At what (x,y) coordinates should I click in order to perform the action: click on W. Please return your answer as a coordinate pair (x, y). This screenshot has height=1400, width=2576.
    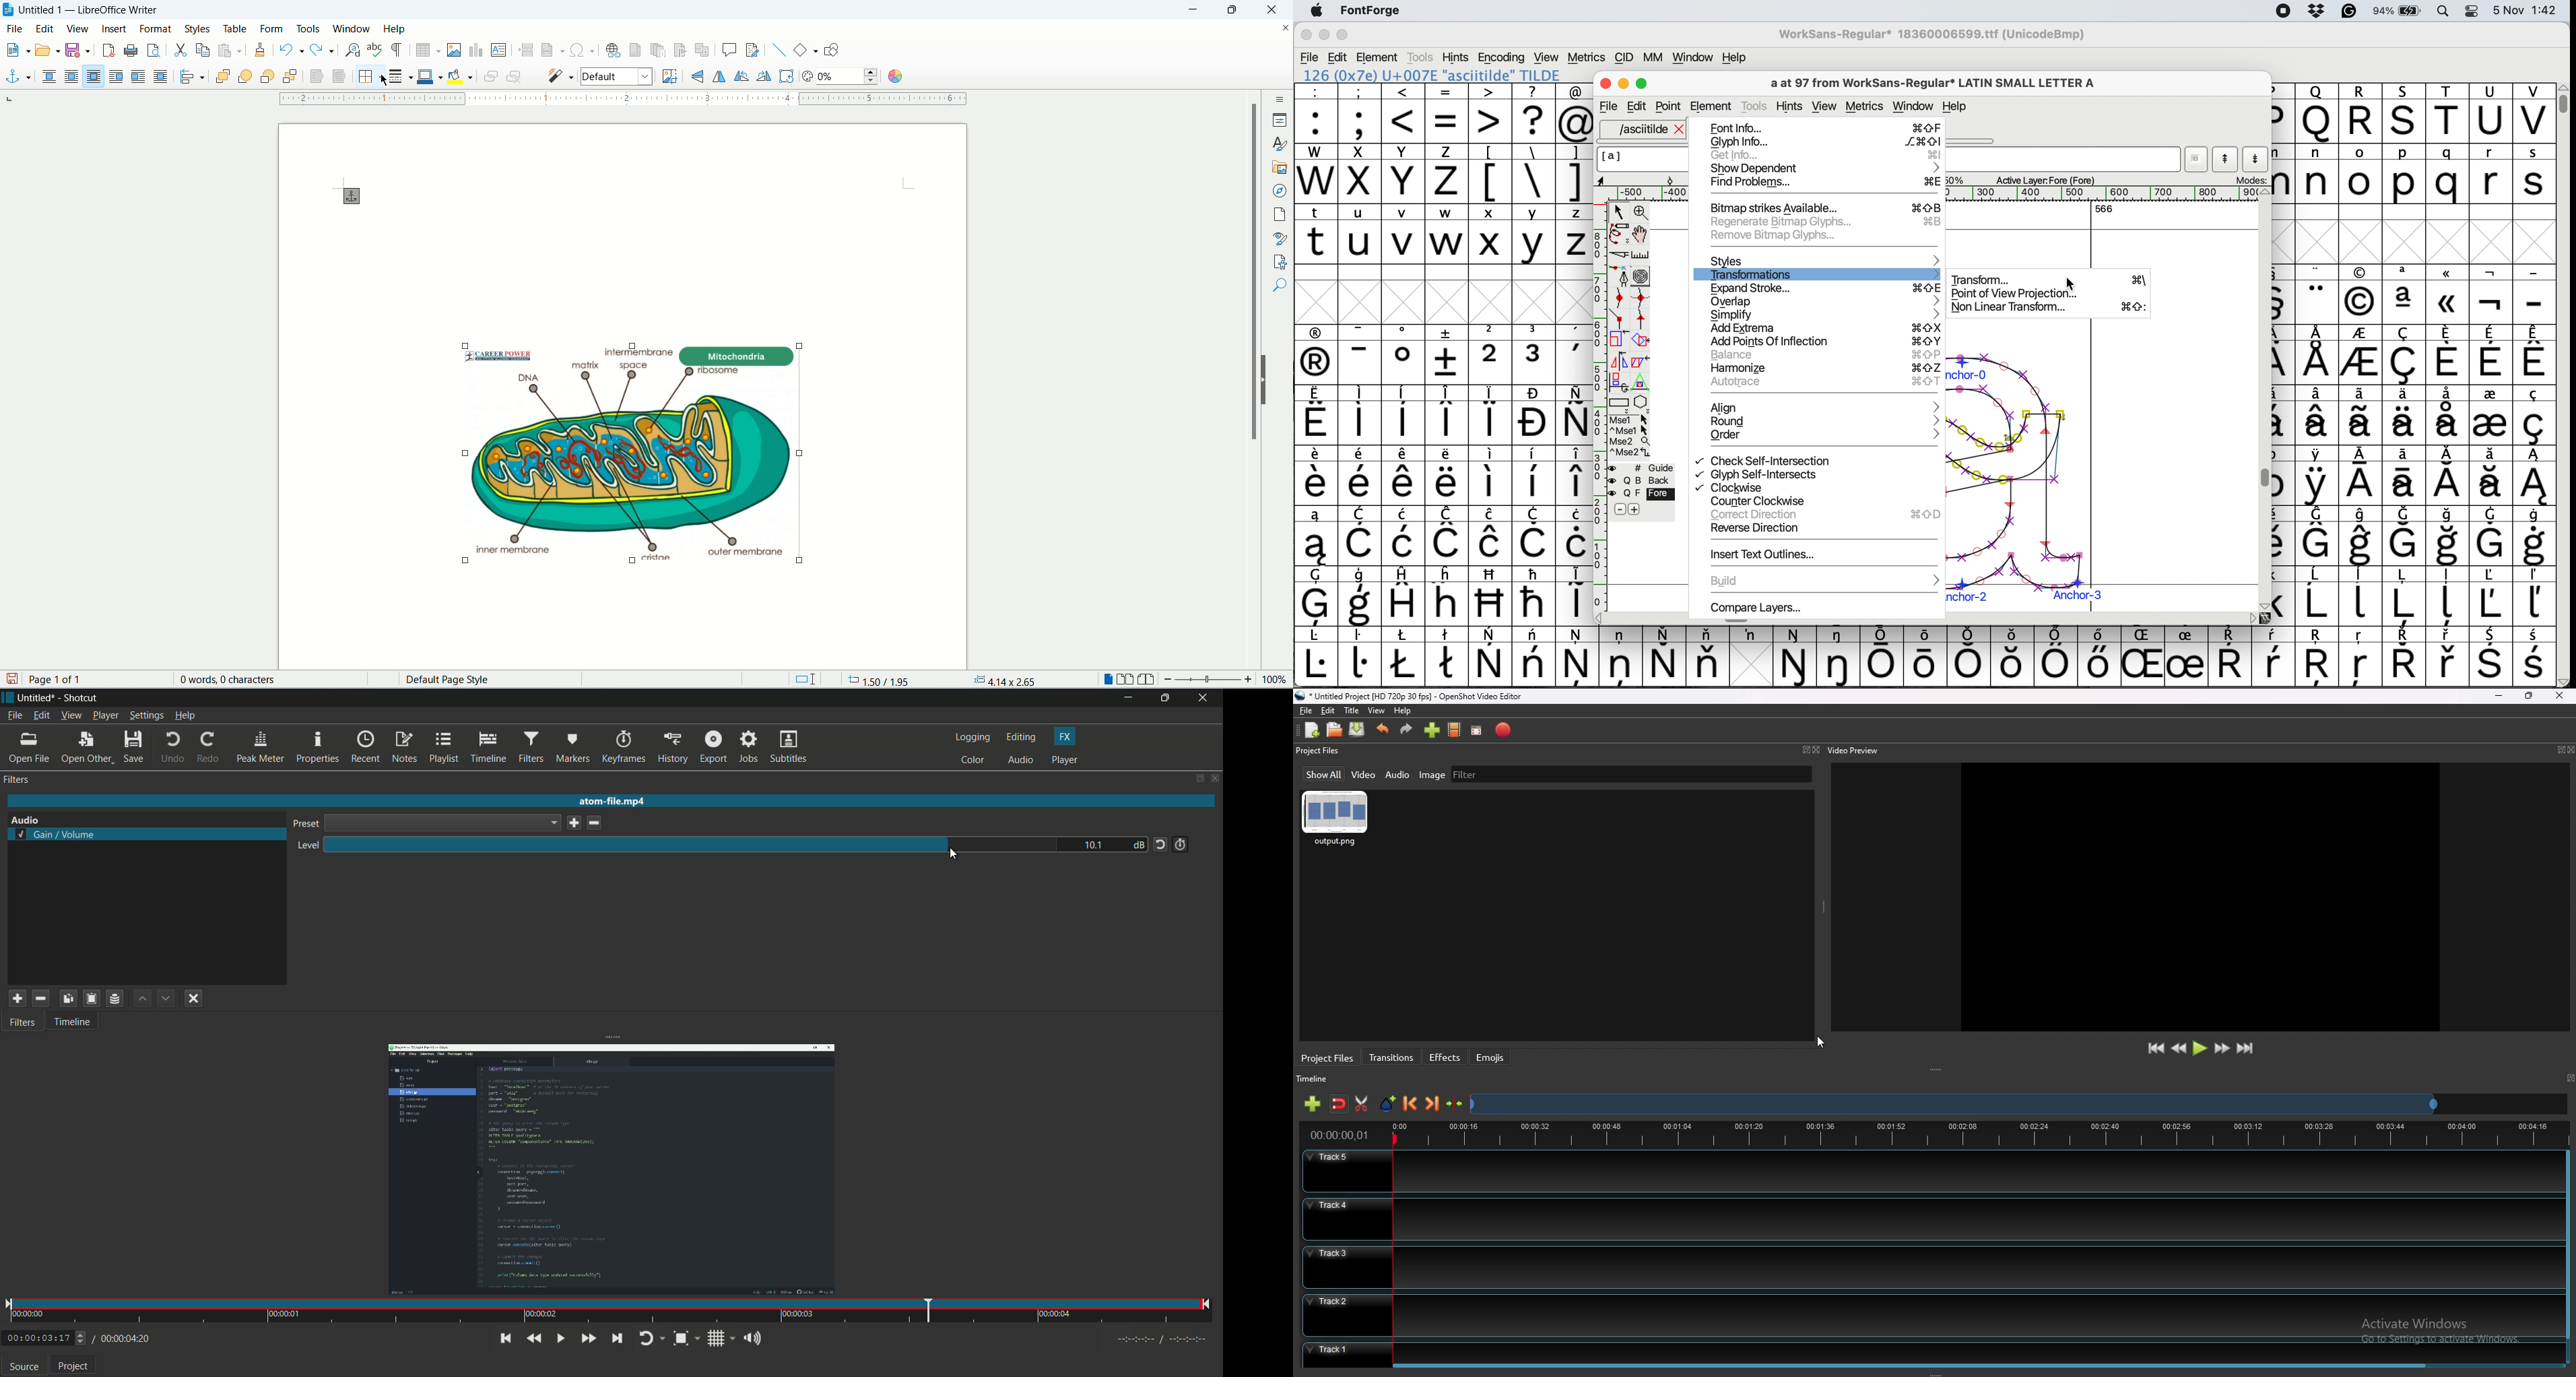
    Looking at the image, I should click on (1317, 174).